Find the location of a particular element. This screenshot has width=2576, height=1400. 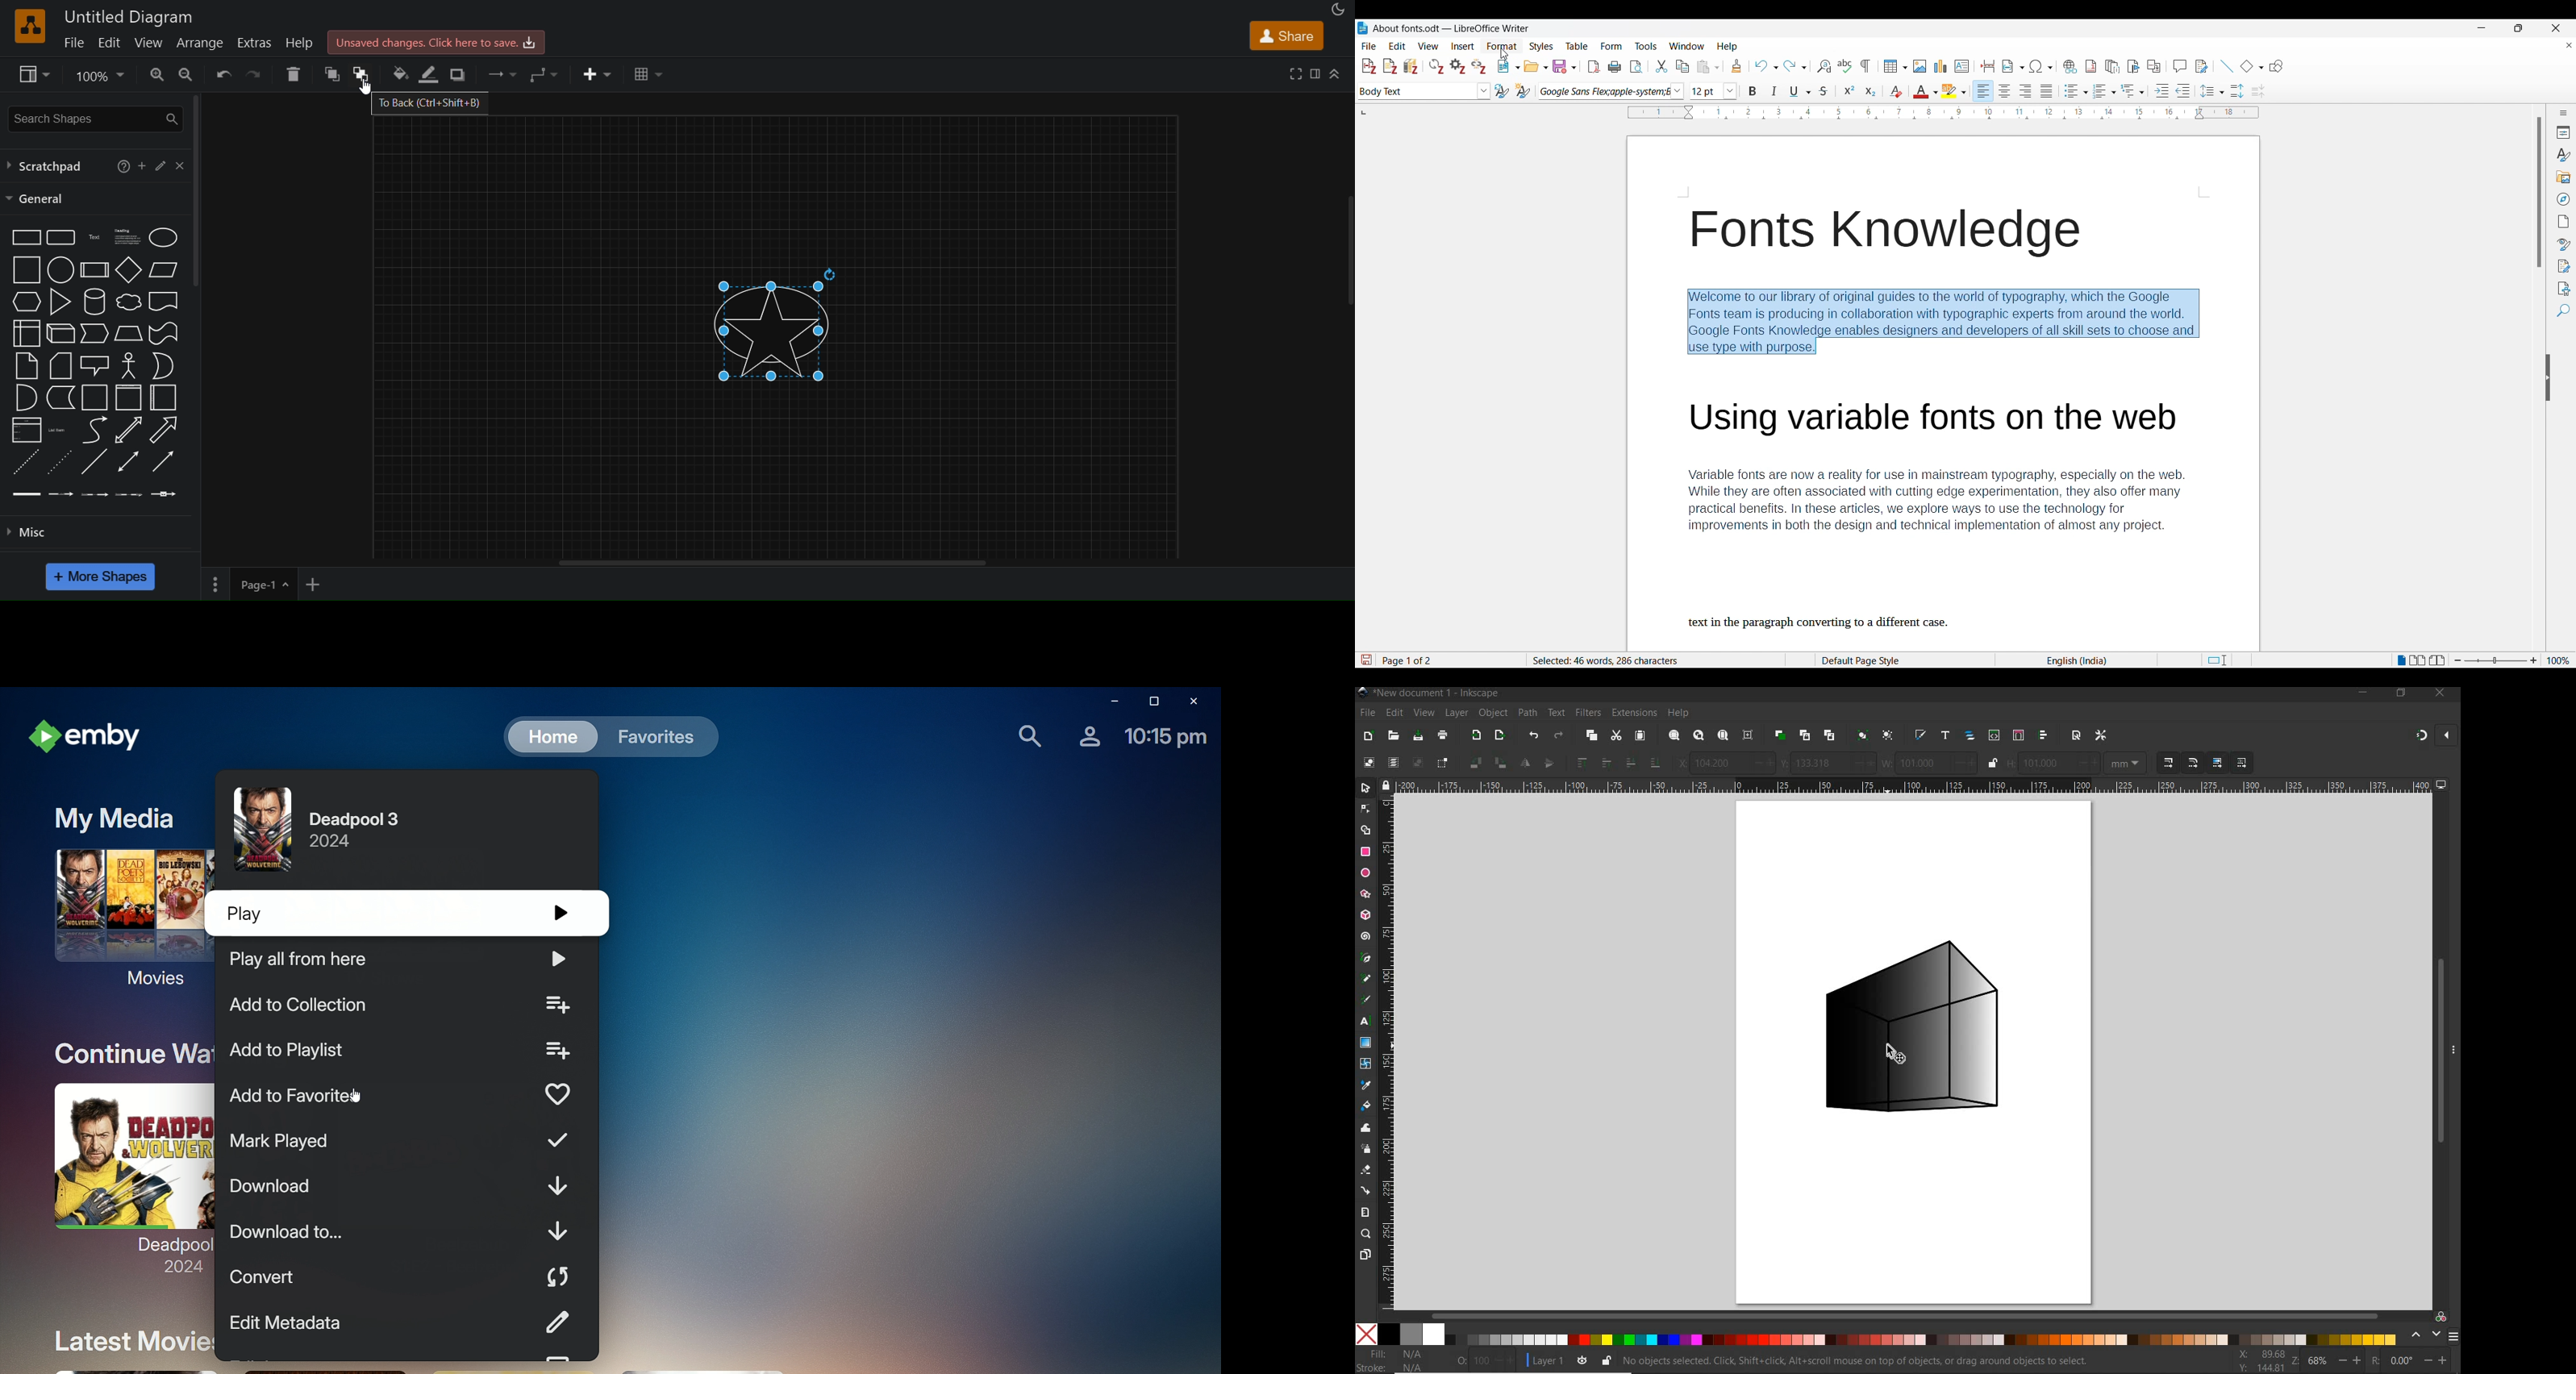

Highlight color options is located at coordinates (1954, 91).